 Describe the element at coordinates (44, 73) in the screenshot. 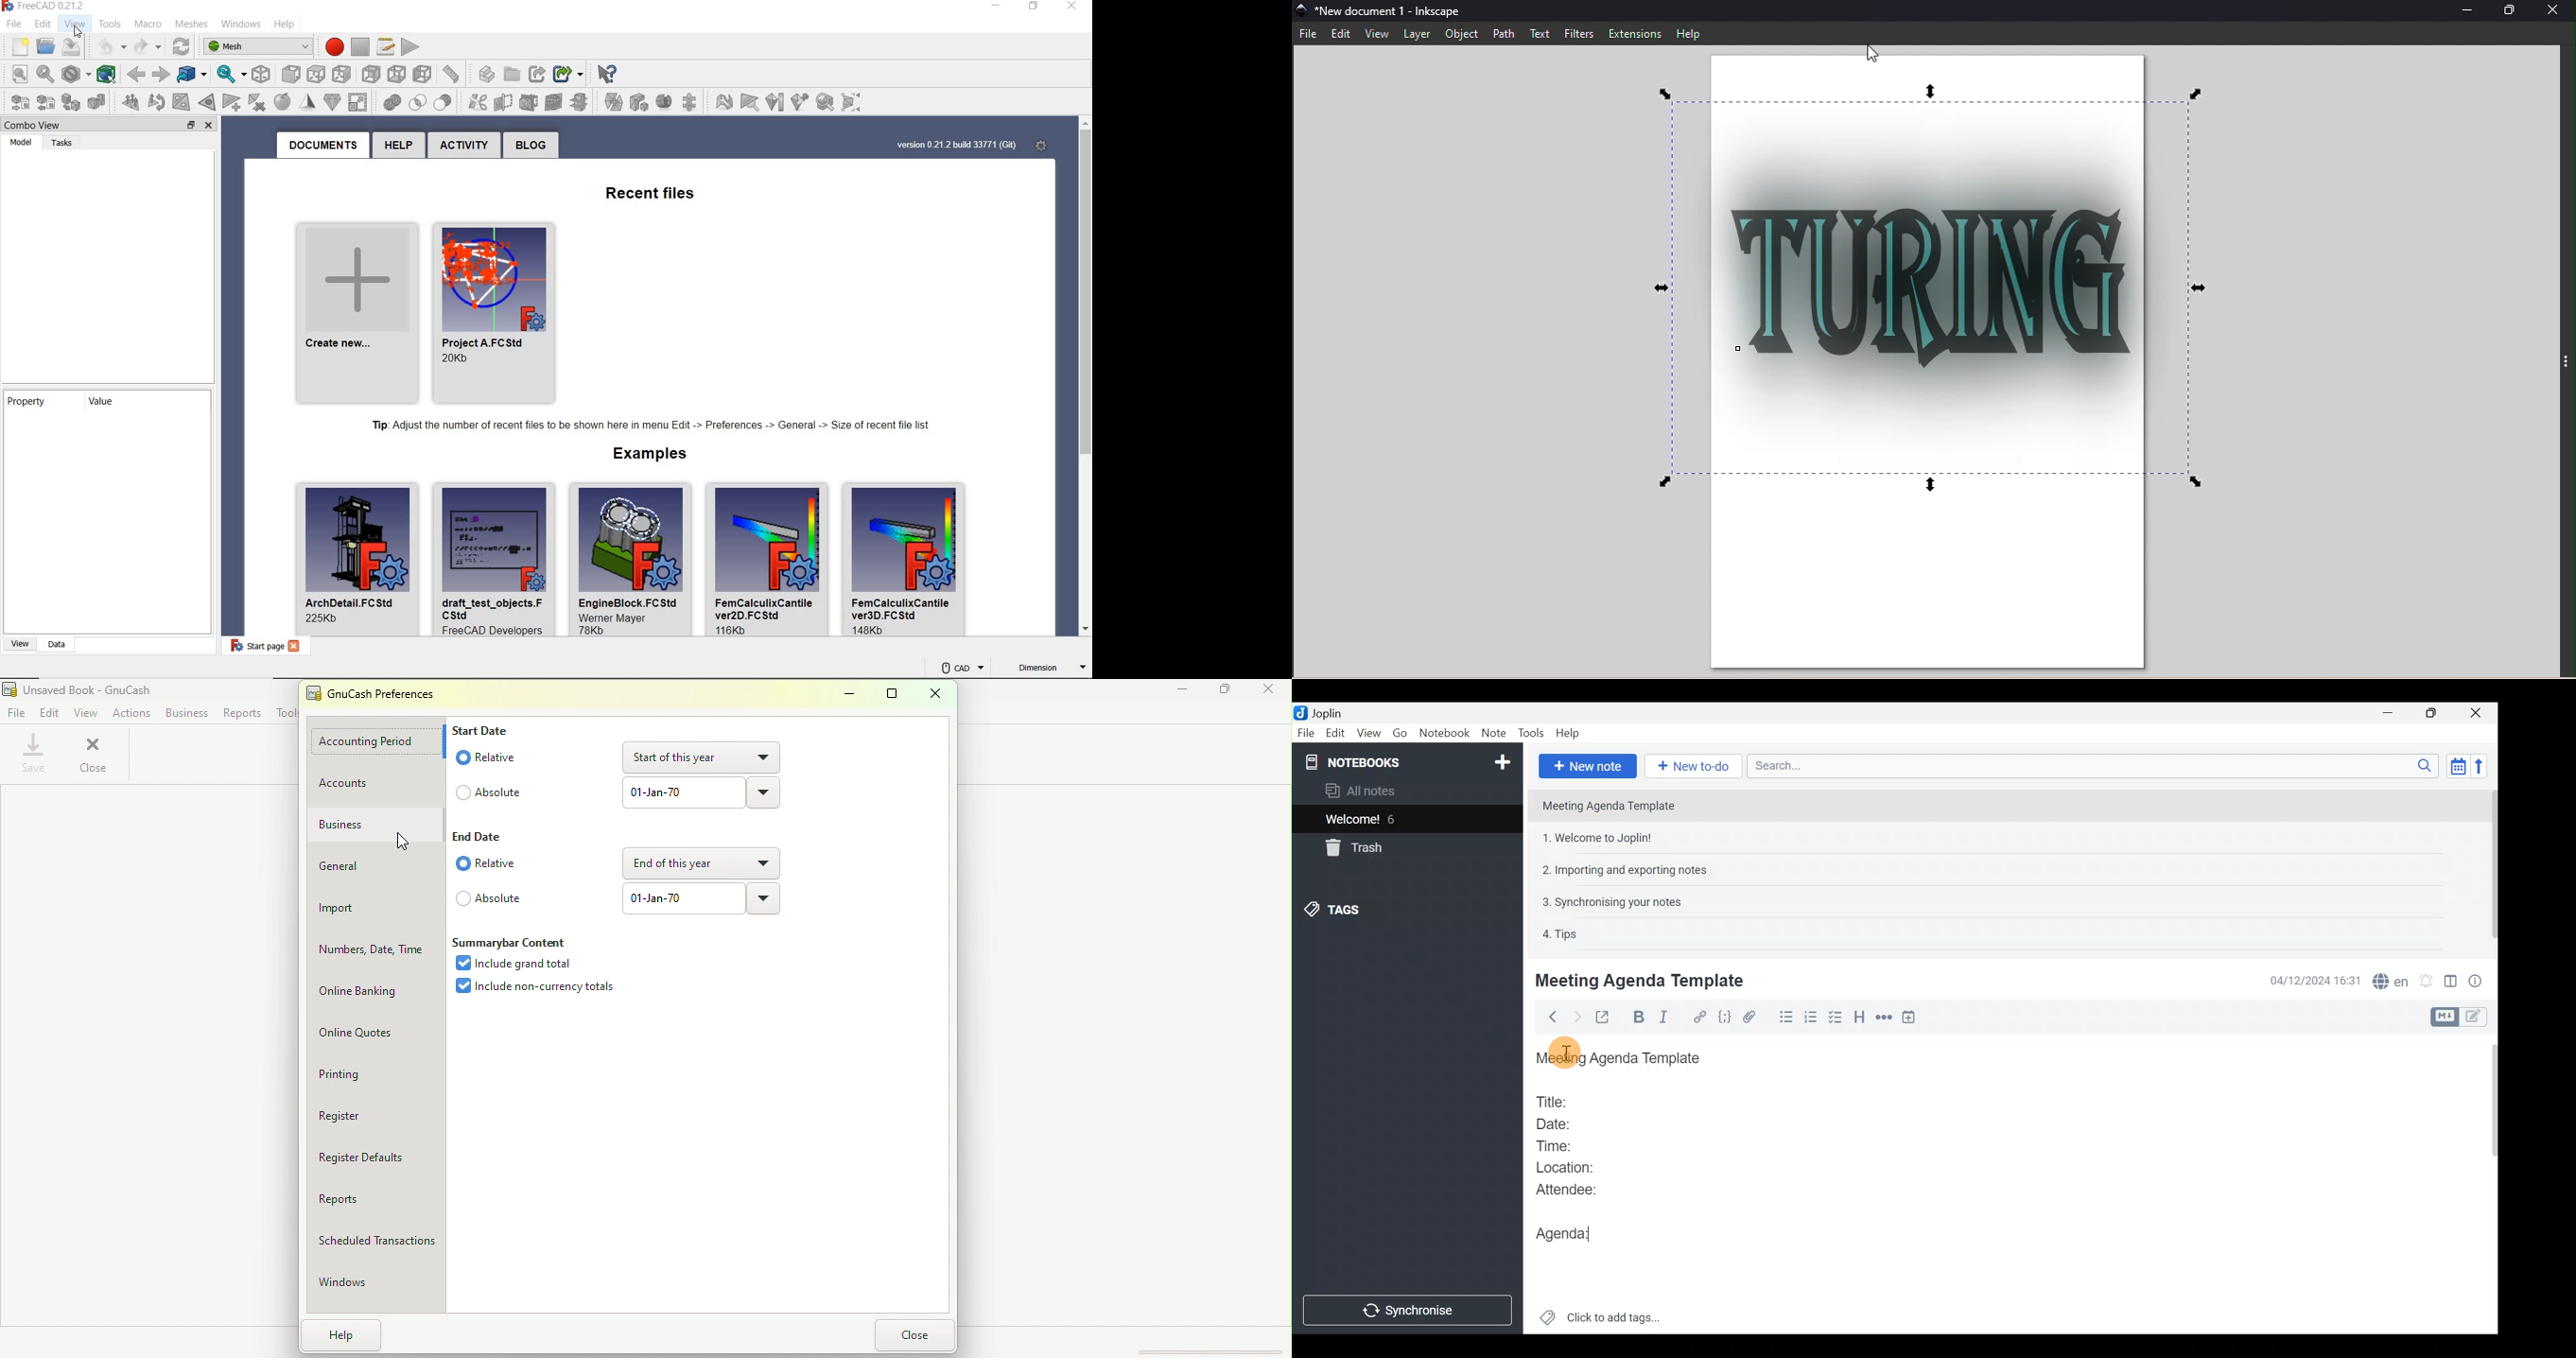

I see `fit selection` at that location.